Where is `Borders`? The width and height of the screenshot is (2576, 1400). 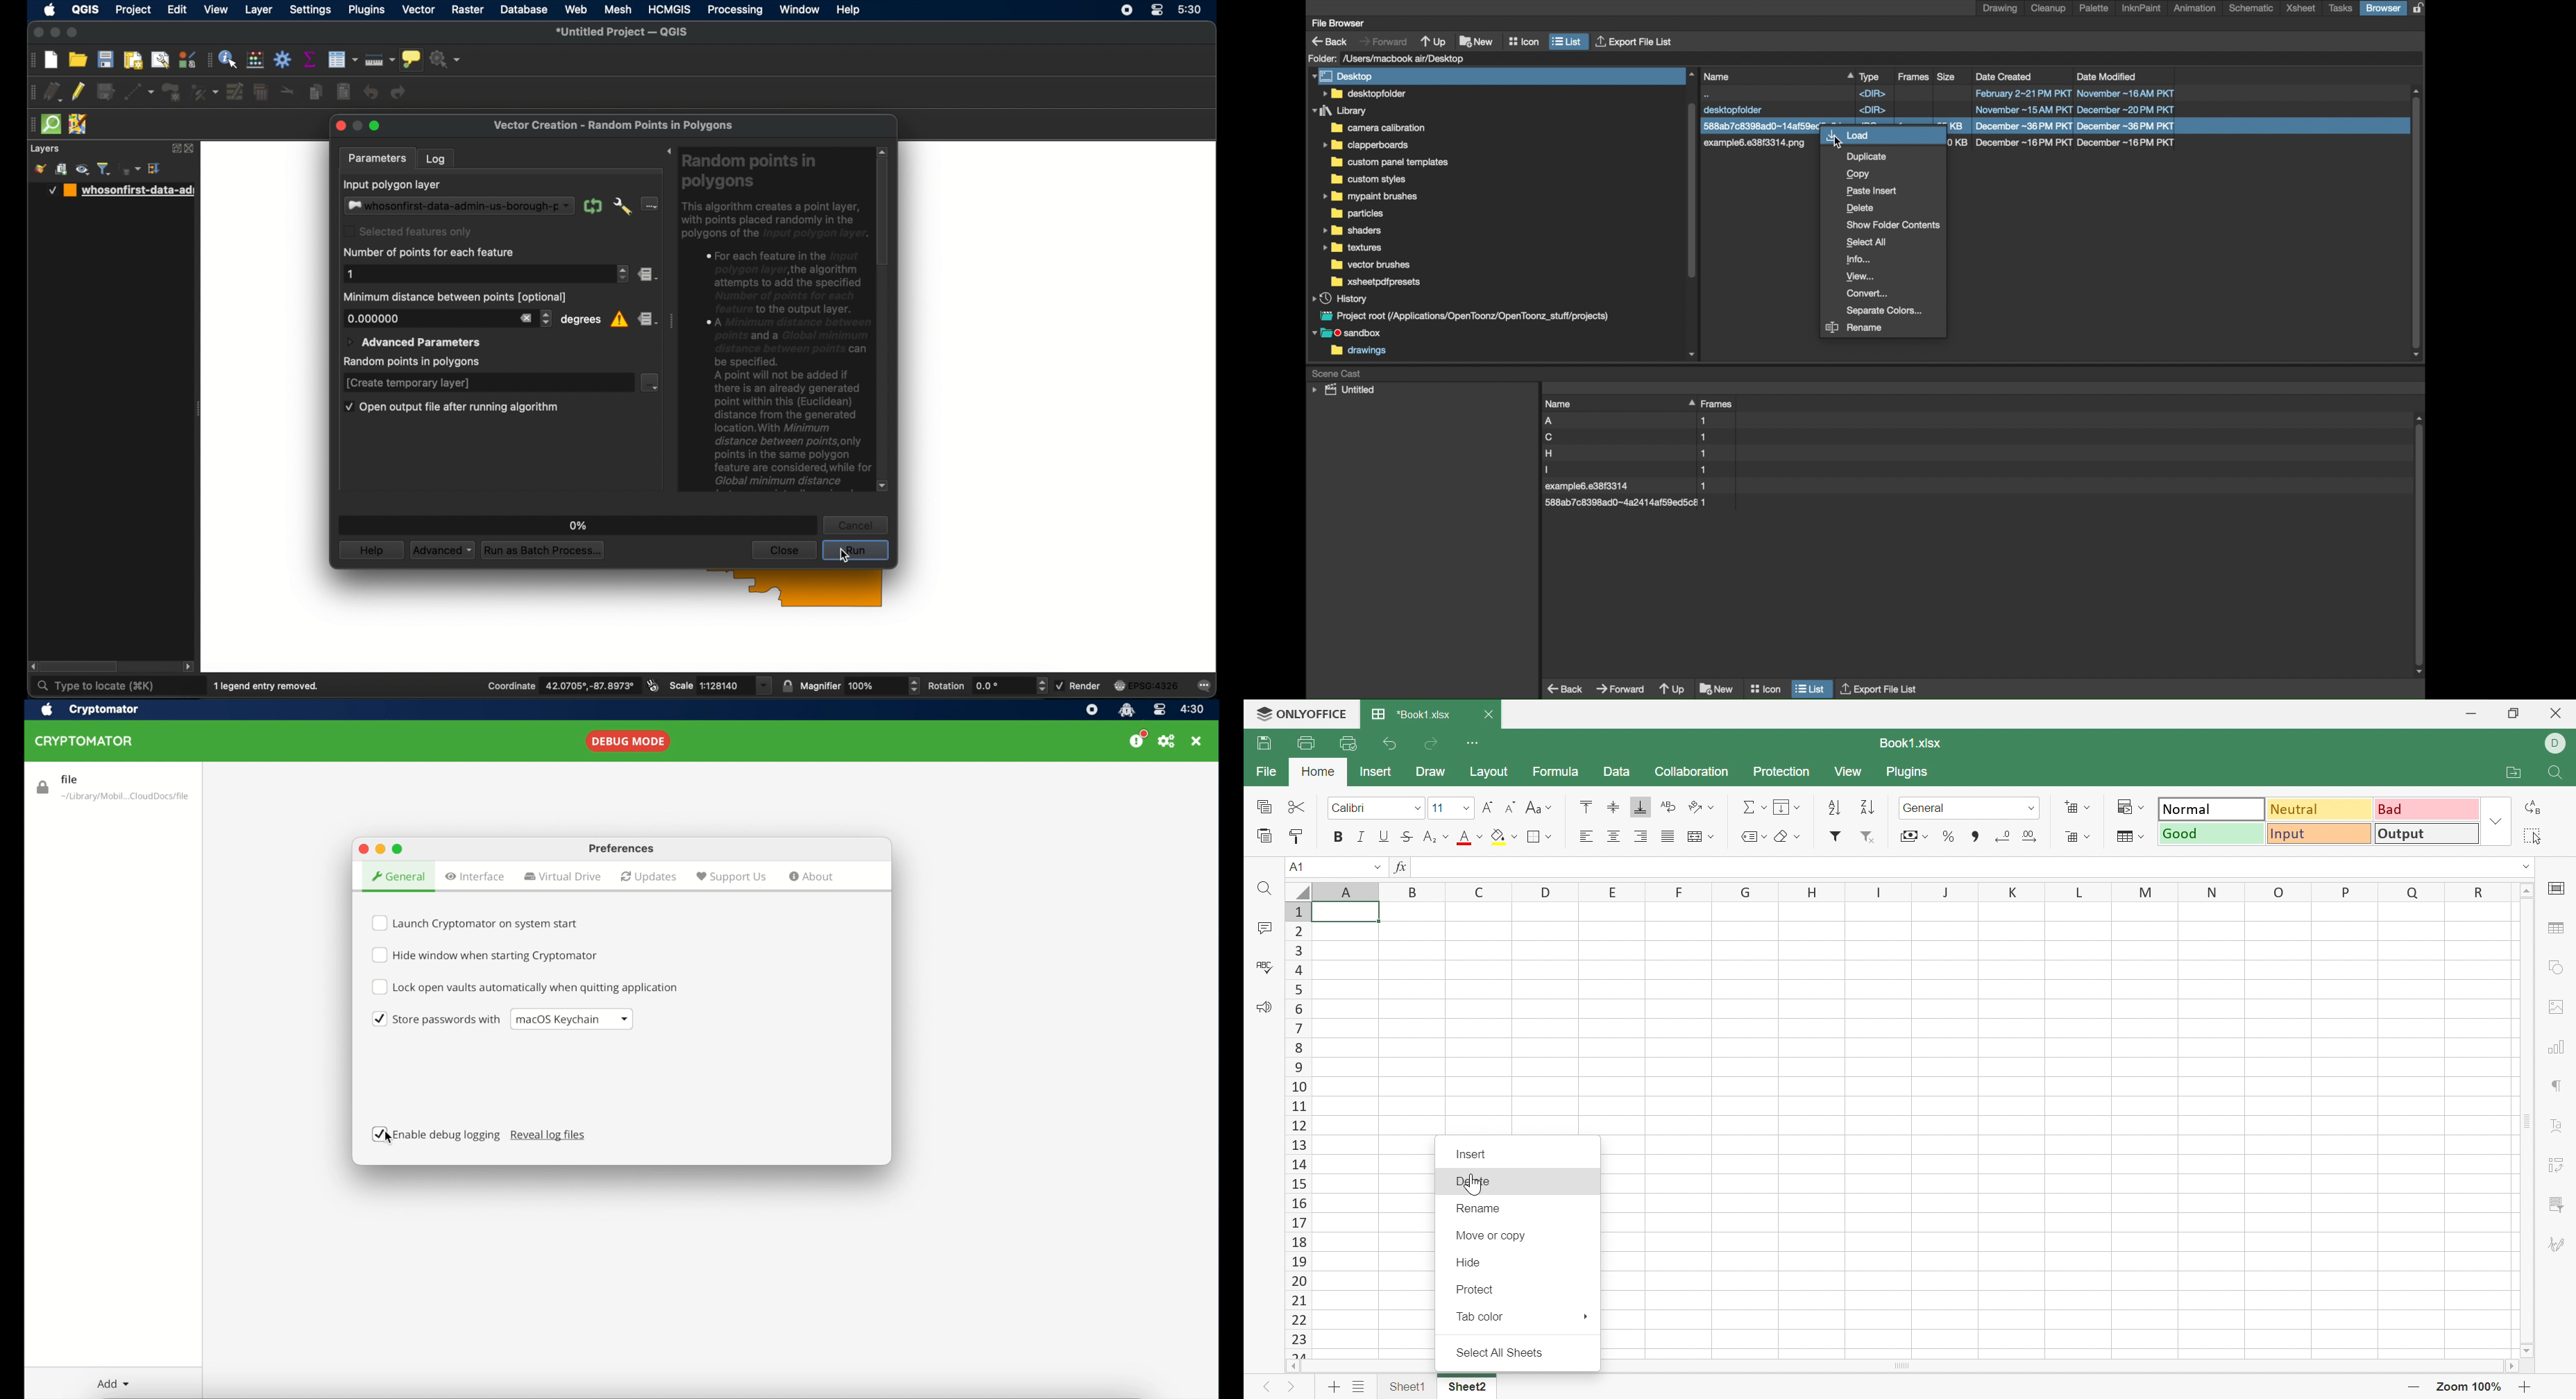
Borders is located at coordinates (1542, 836).